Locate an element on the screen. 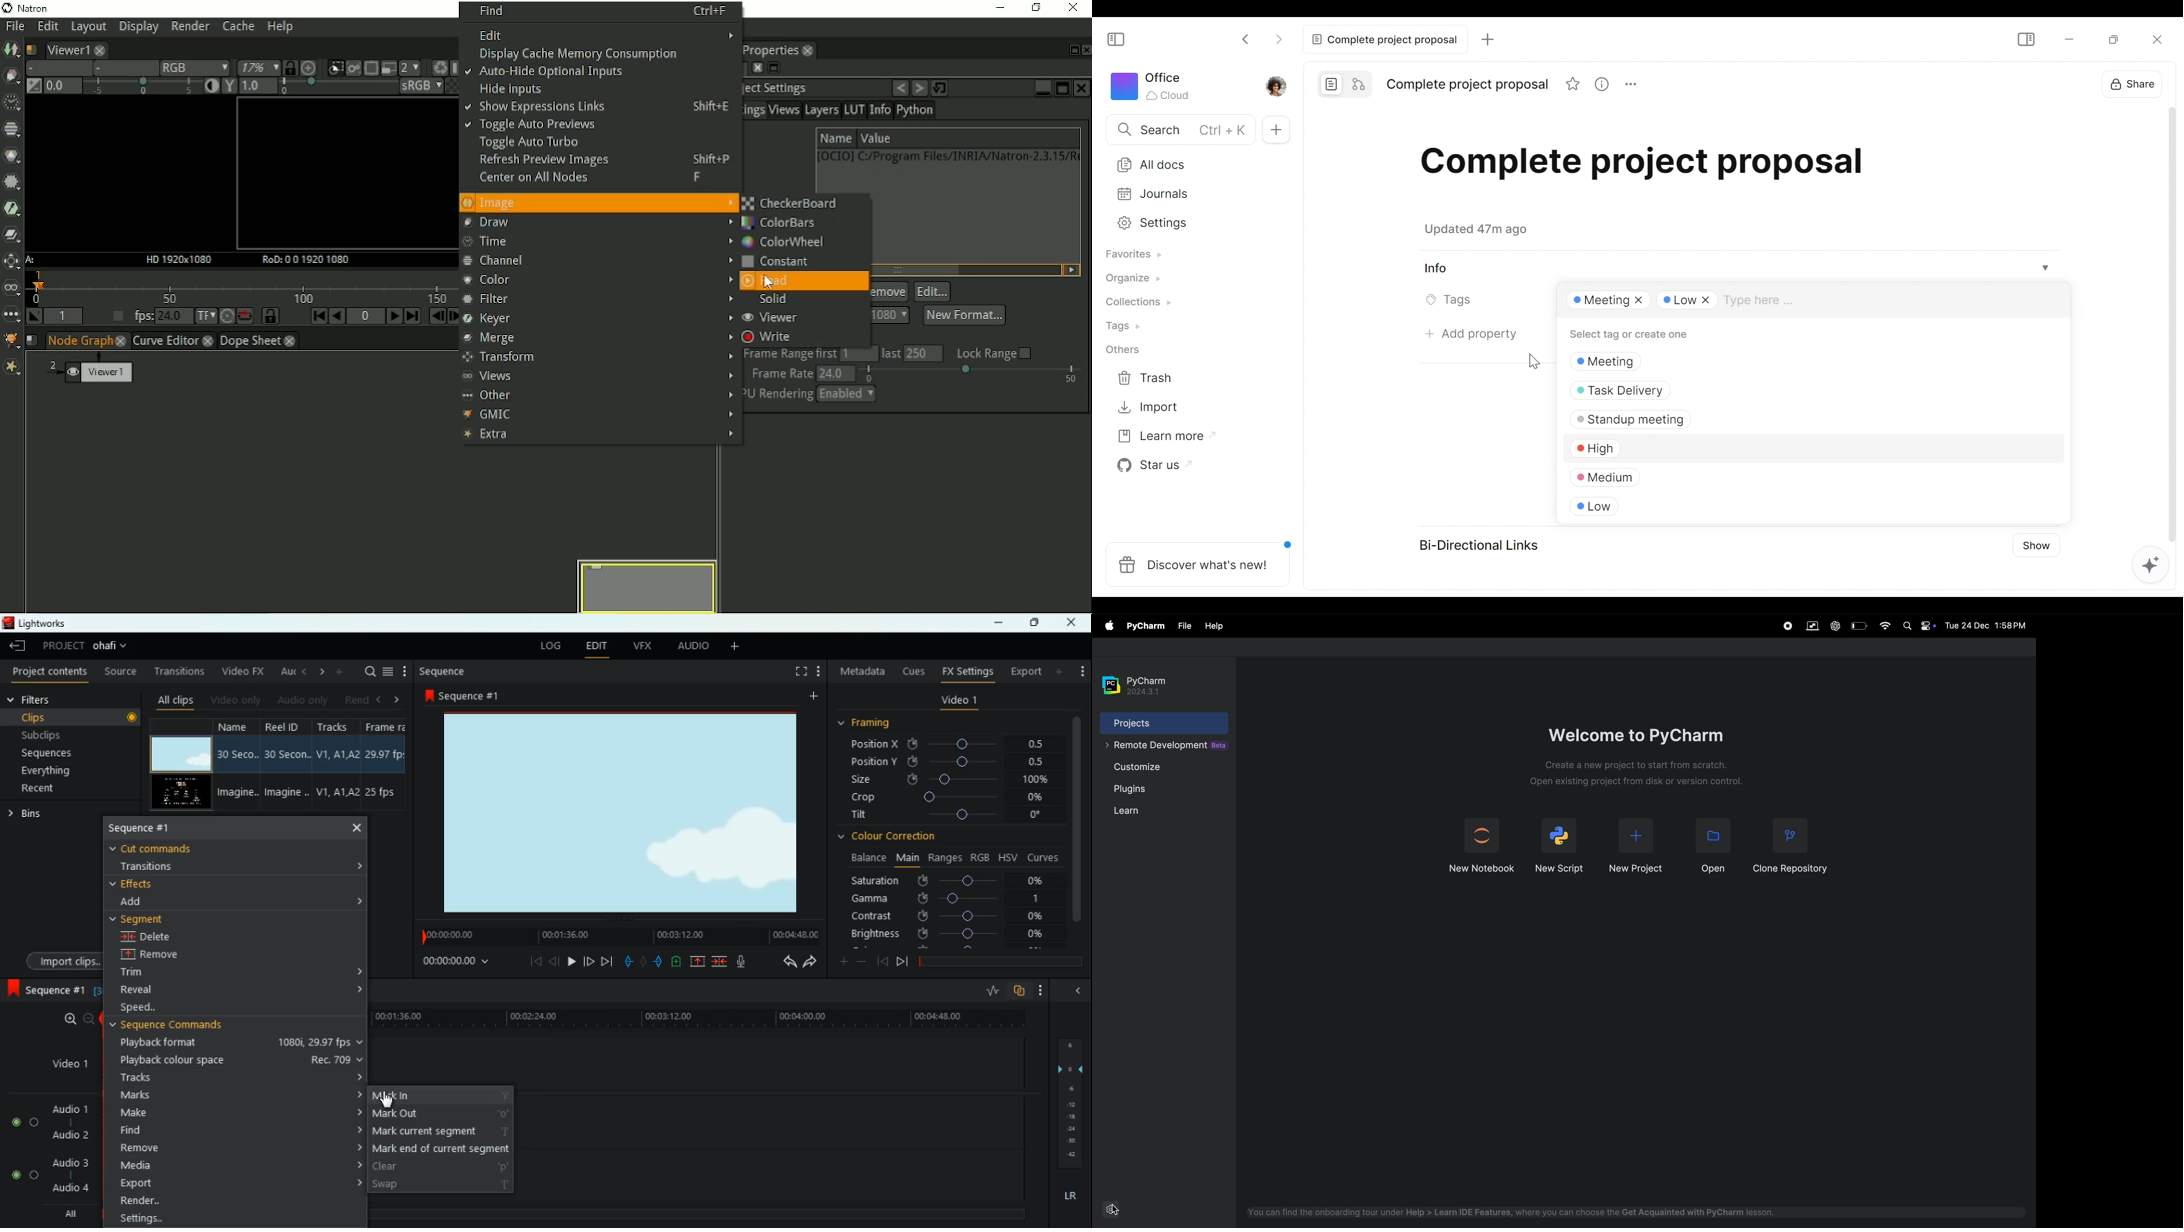 This screenshot has height=1232, width=2184. sequence 1 is located at coordinates (45, 990).